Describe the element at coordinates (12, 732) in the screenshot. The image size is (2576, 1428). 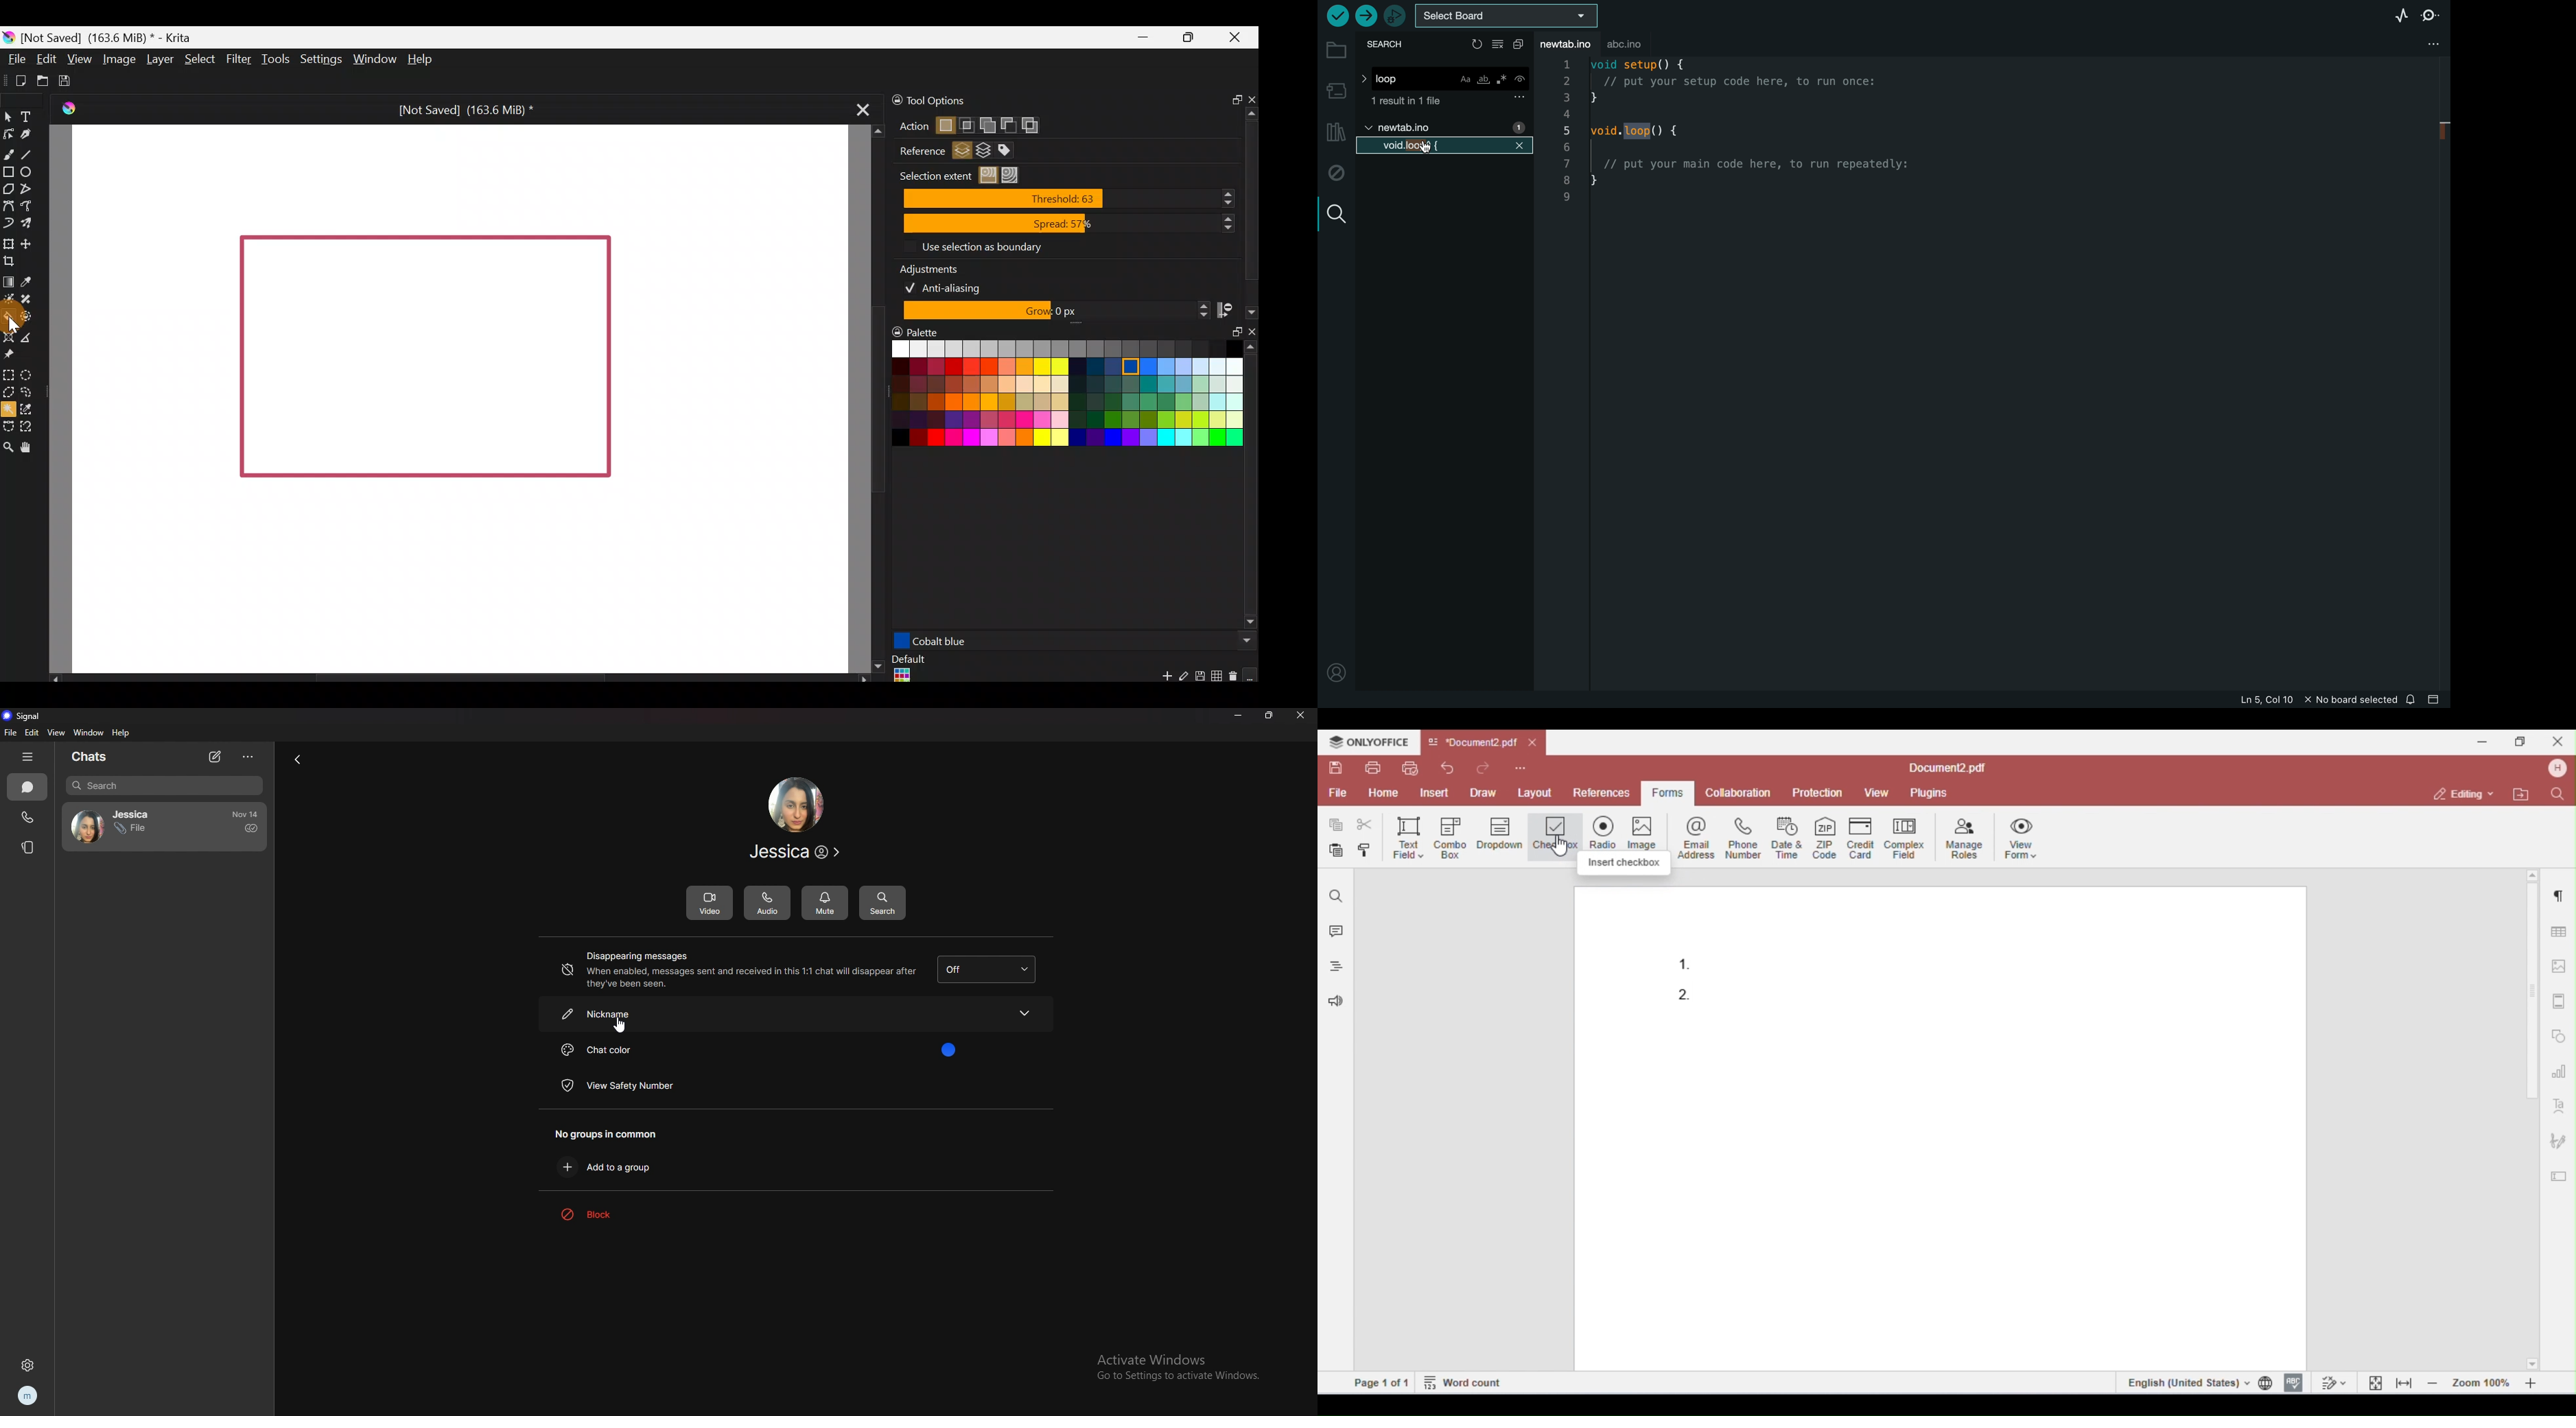
I see `file` at that location.